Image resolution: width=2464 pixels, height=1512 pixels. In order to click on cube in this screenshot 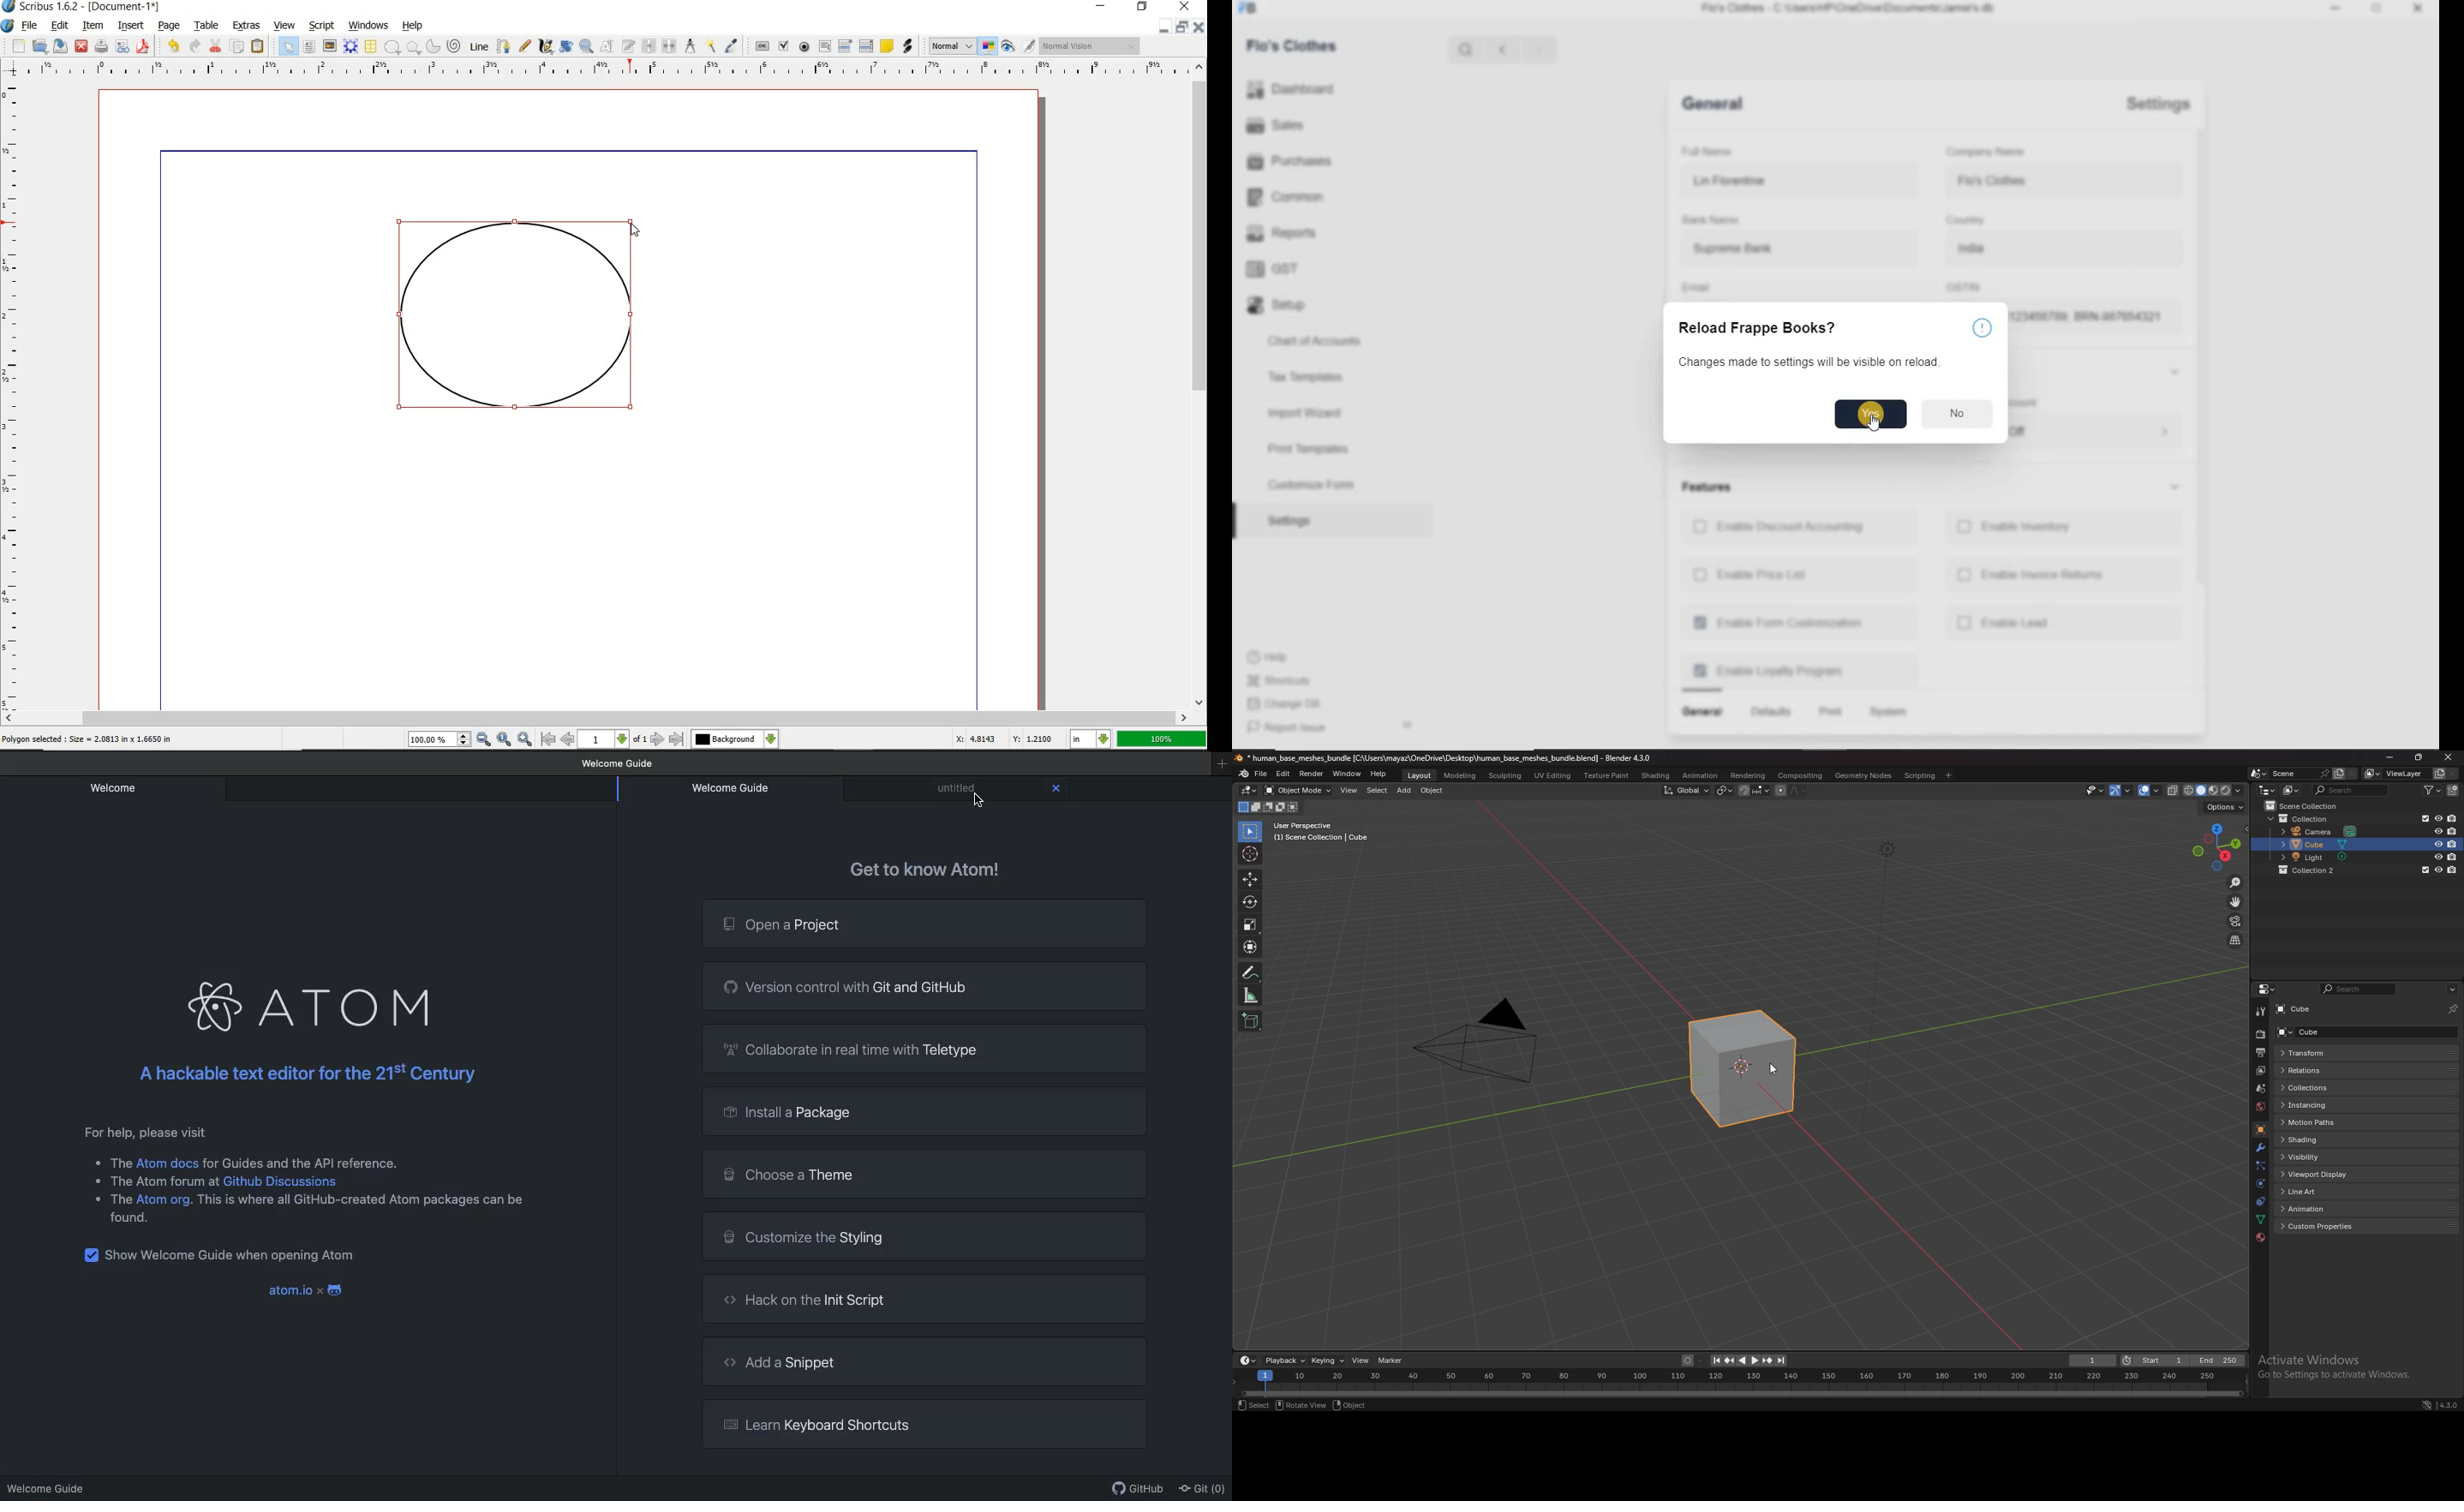, I will do `click(2323, 1032)`.